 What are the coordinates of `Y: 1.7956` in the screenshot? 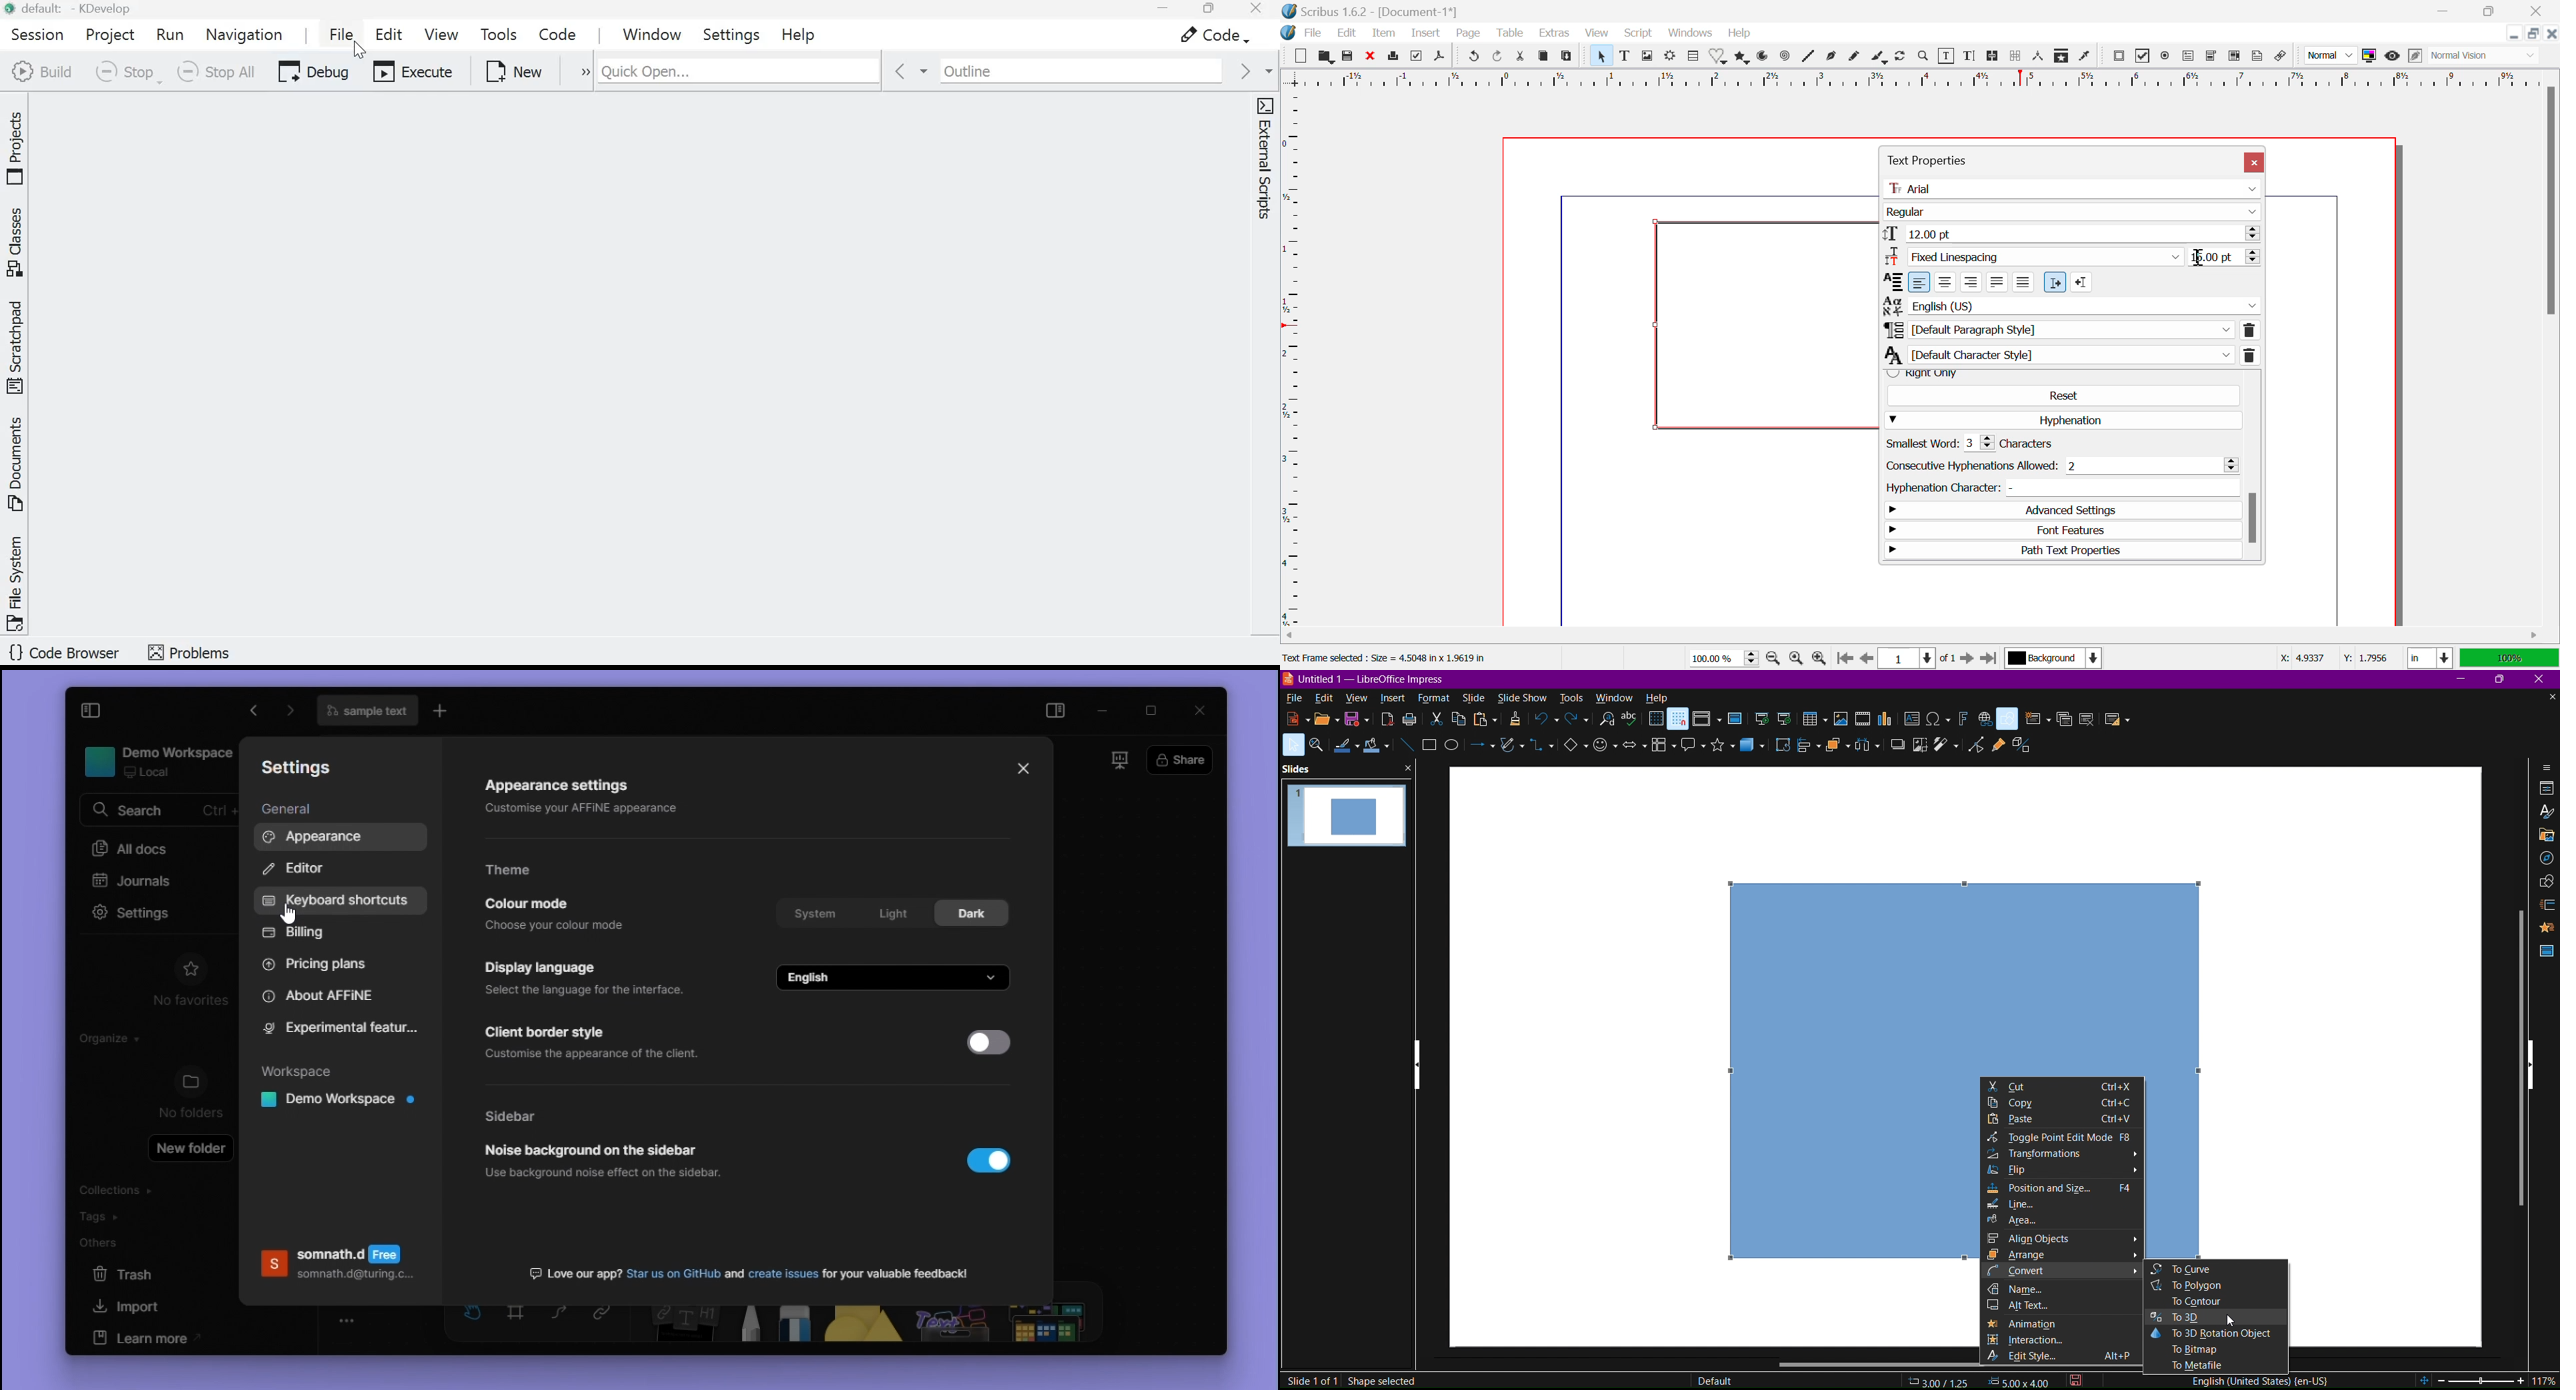 It's located at (2365, 659).